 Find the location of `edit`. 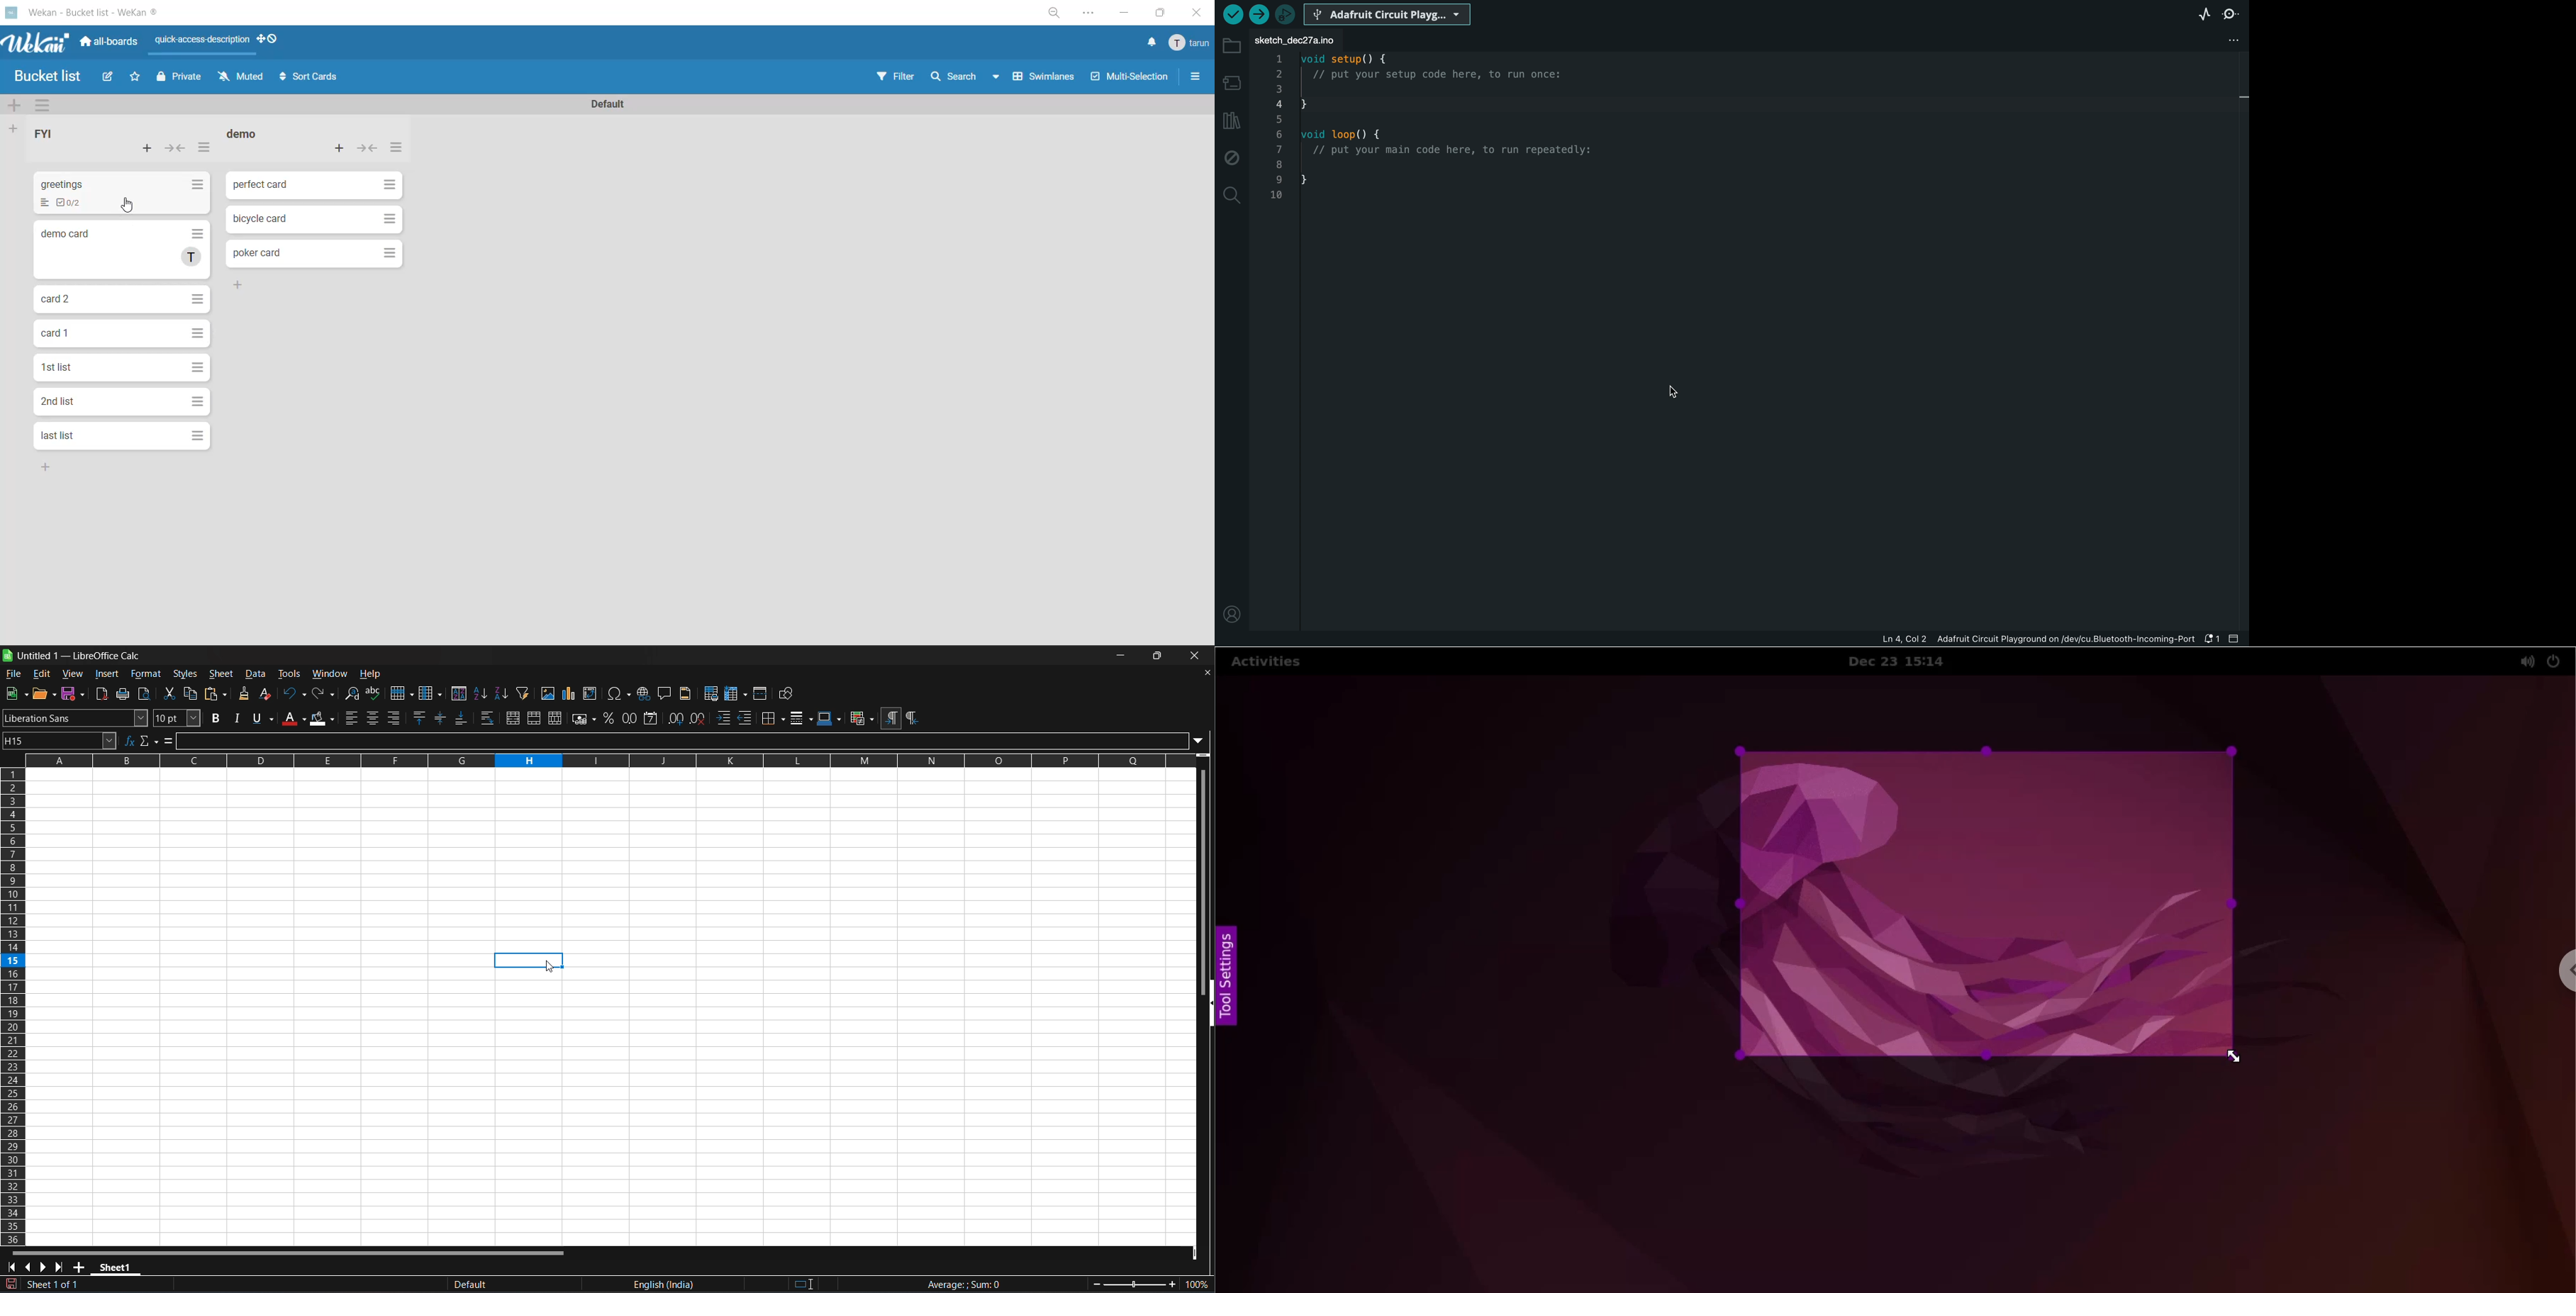

edit is located at coordinates (109, 80).